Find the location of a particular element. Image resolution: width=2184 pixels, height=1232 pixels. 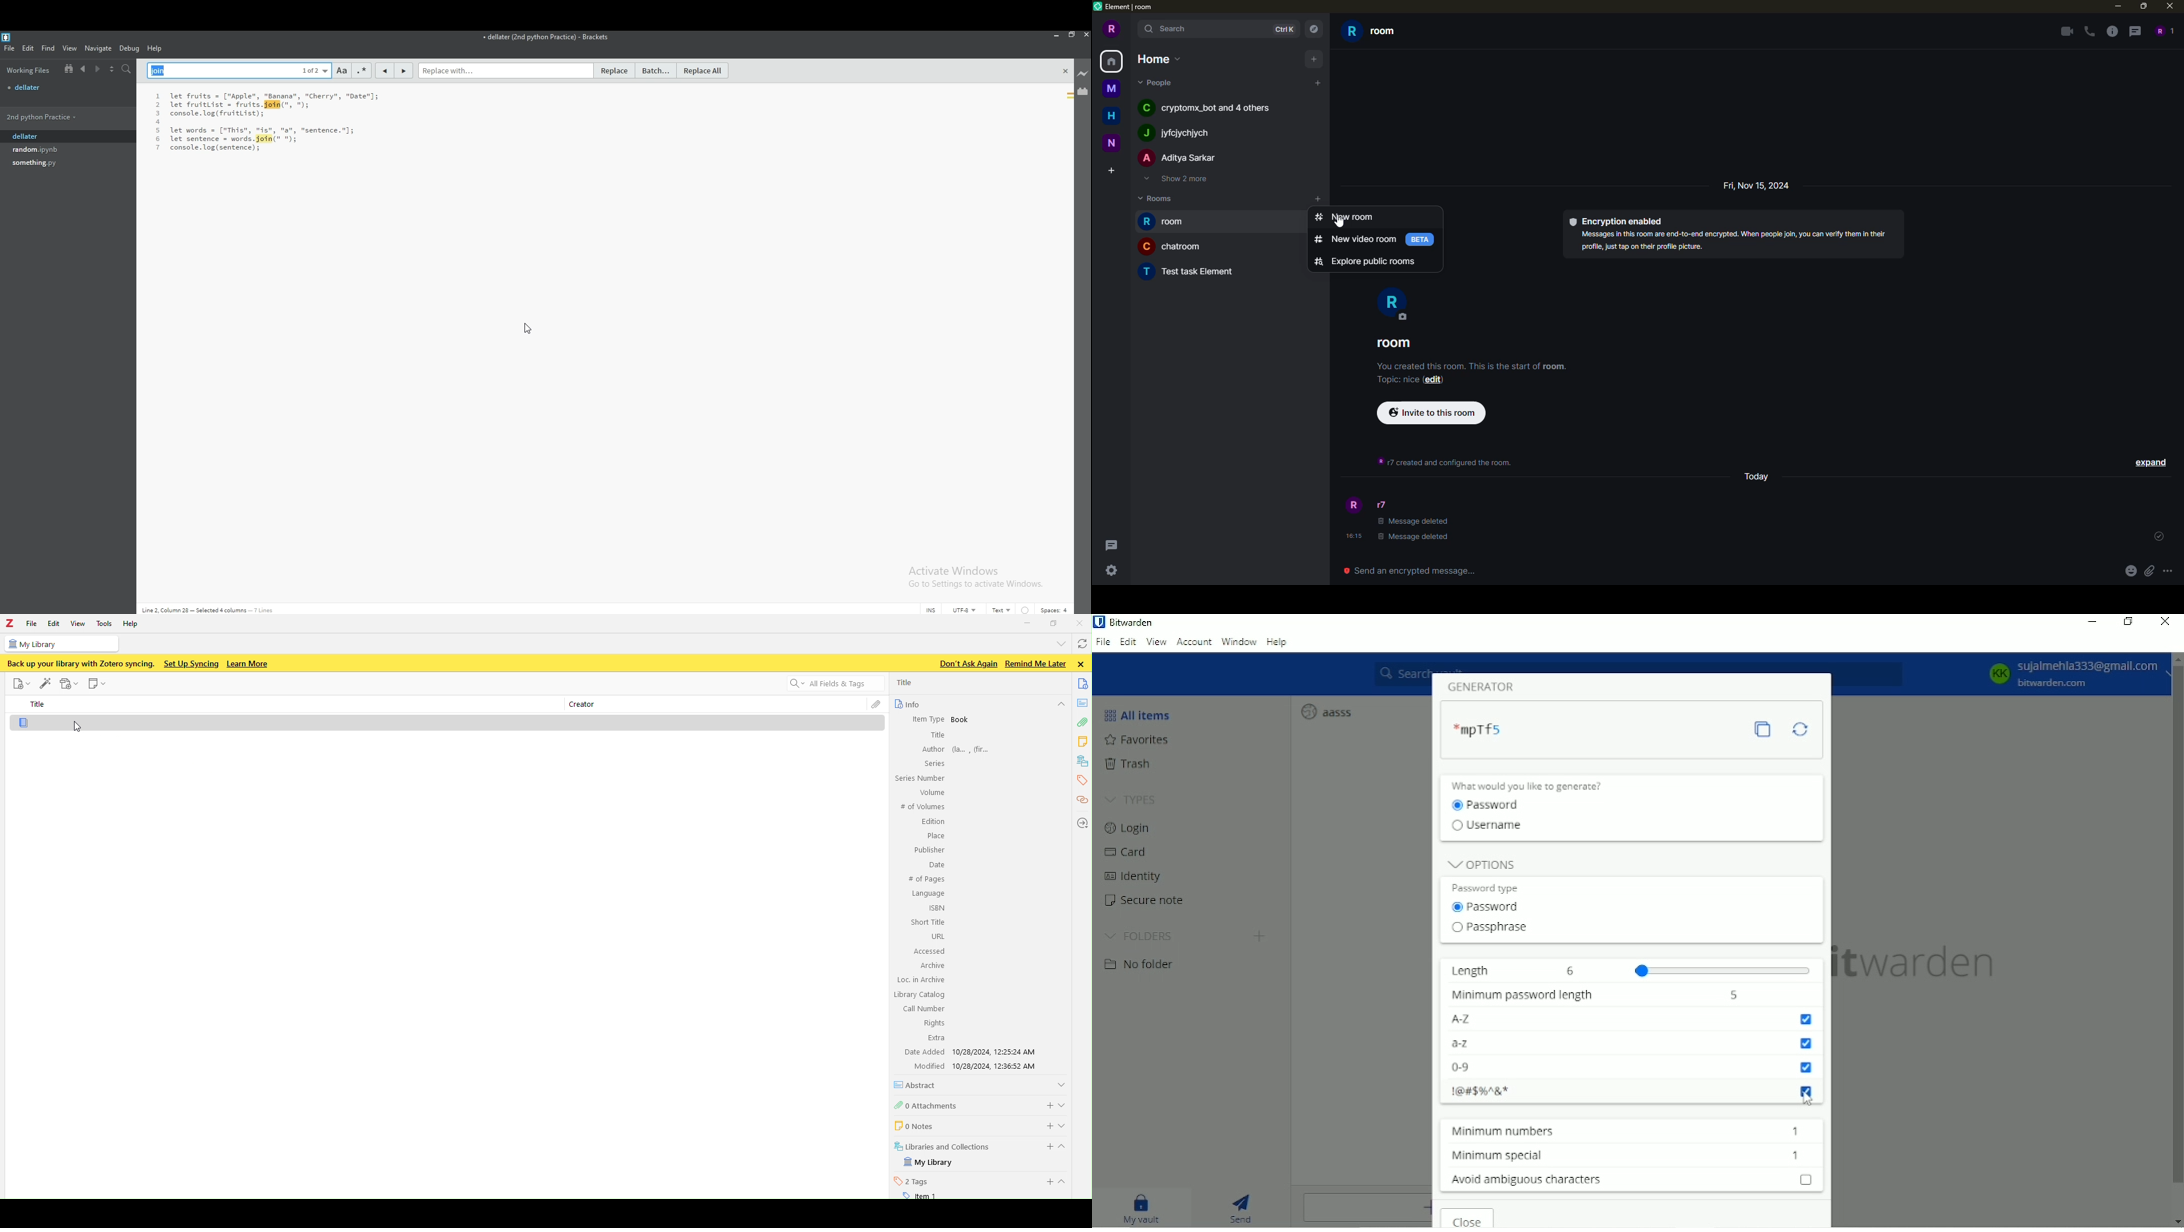

avoid ambiguous character checkbox is located at coordinates (1804, 1180).